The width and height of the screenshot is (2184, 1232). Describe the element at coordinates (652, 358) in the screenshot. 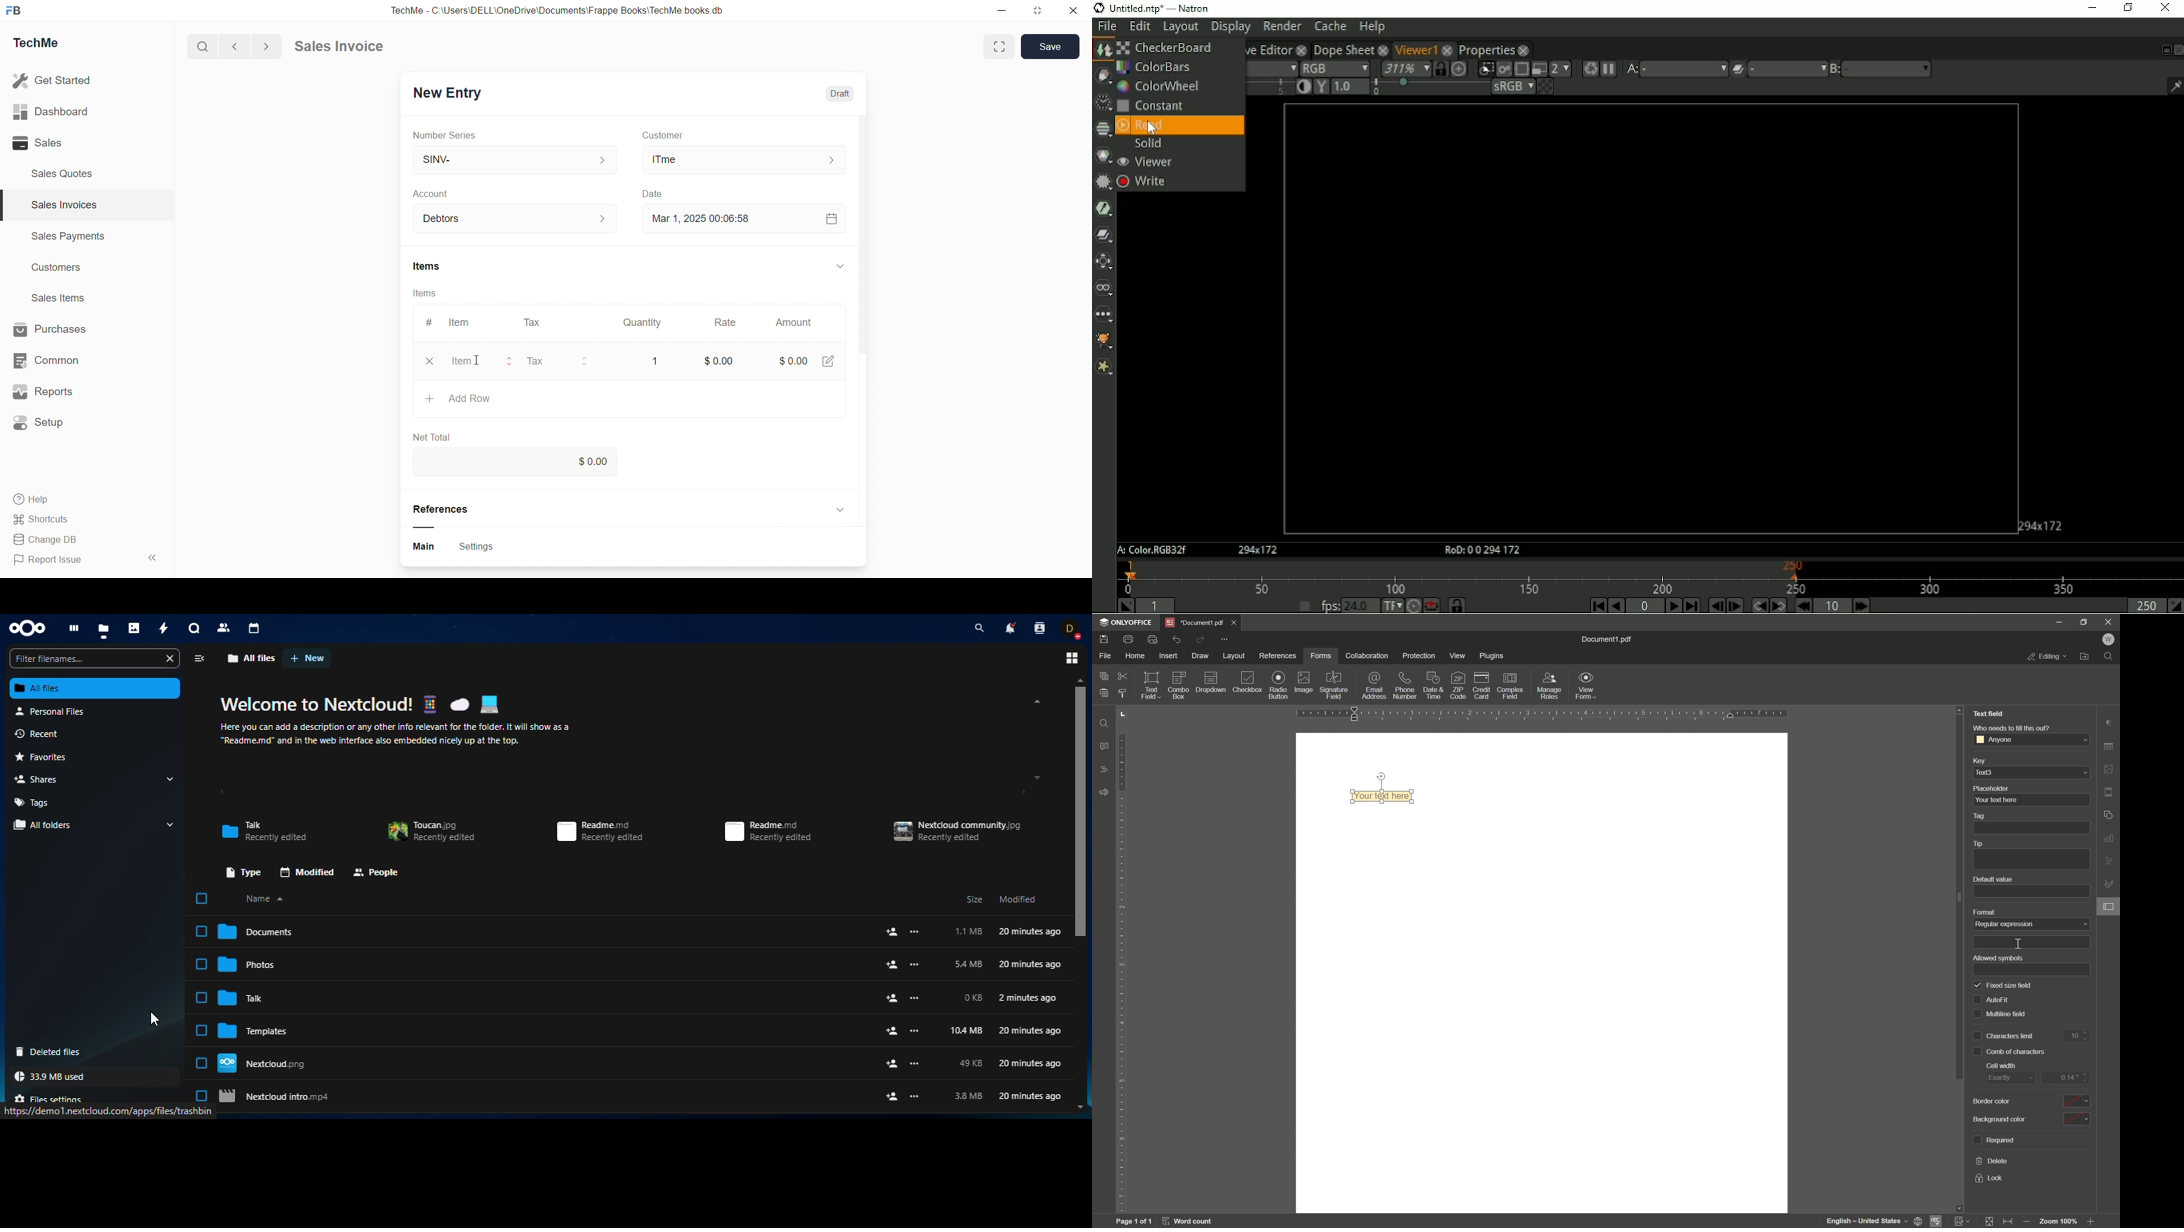

I see `1` at that location.